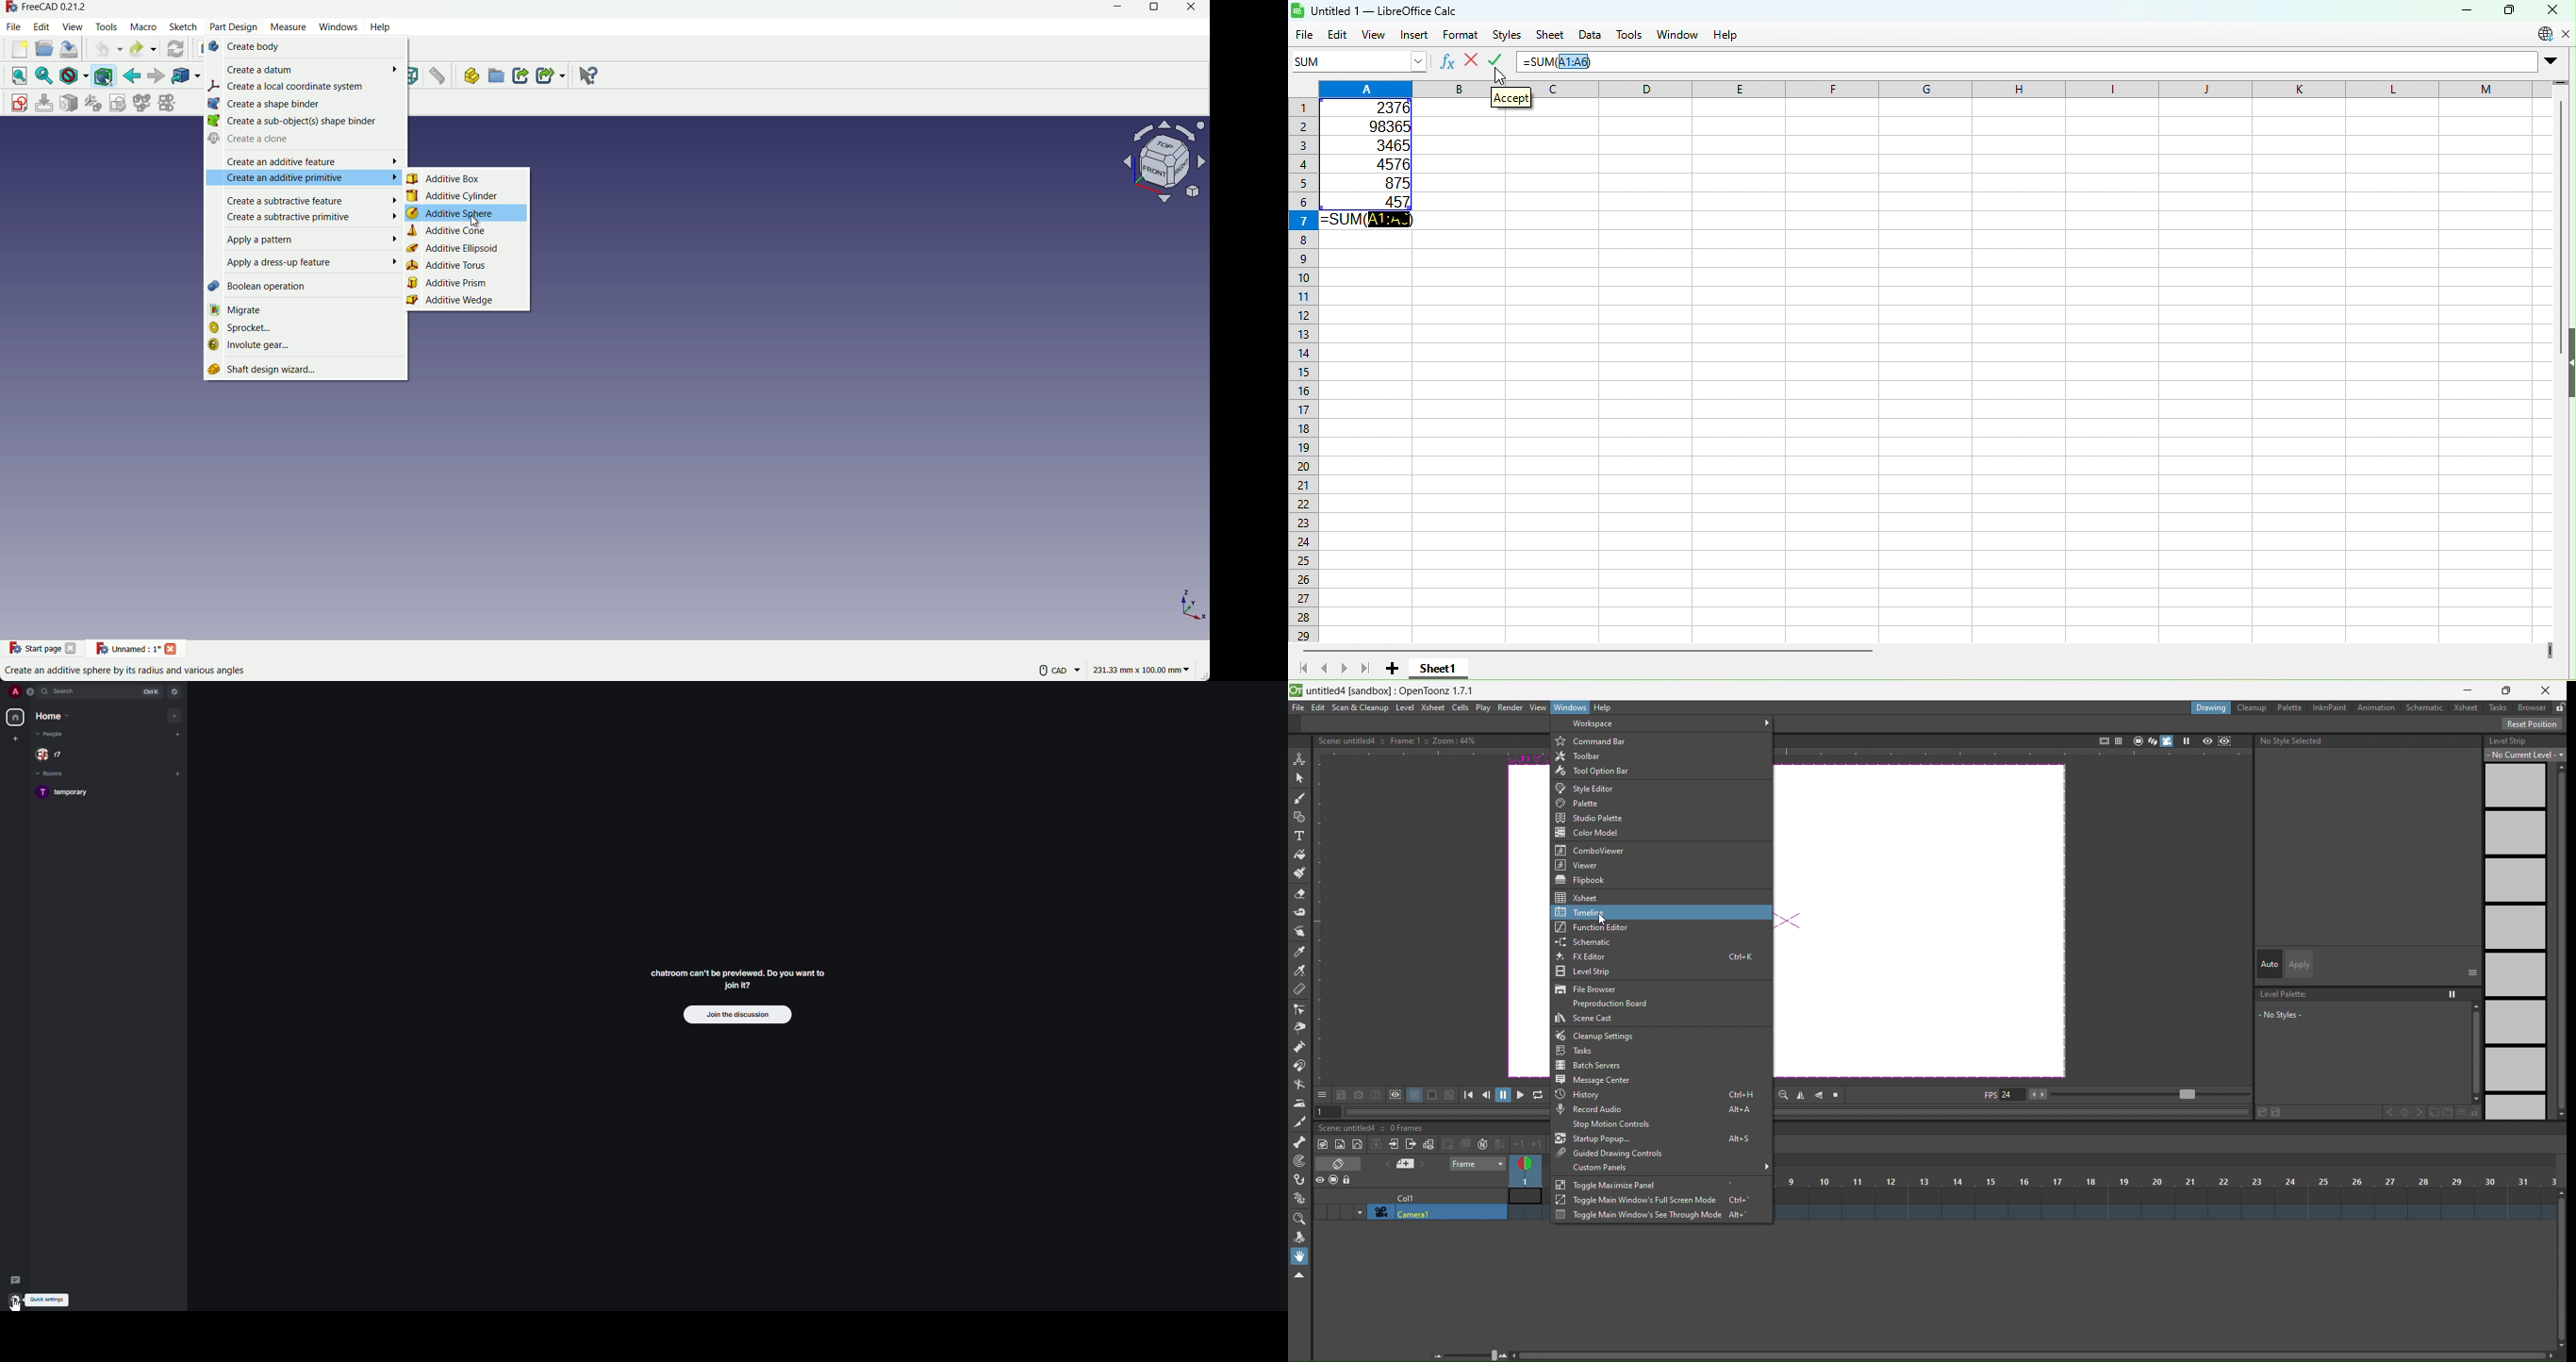  I want to click on home, so click(17, 717).